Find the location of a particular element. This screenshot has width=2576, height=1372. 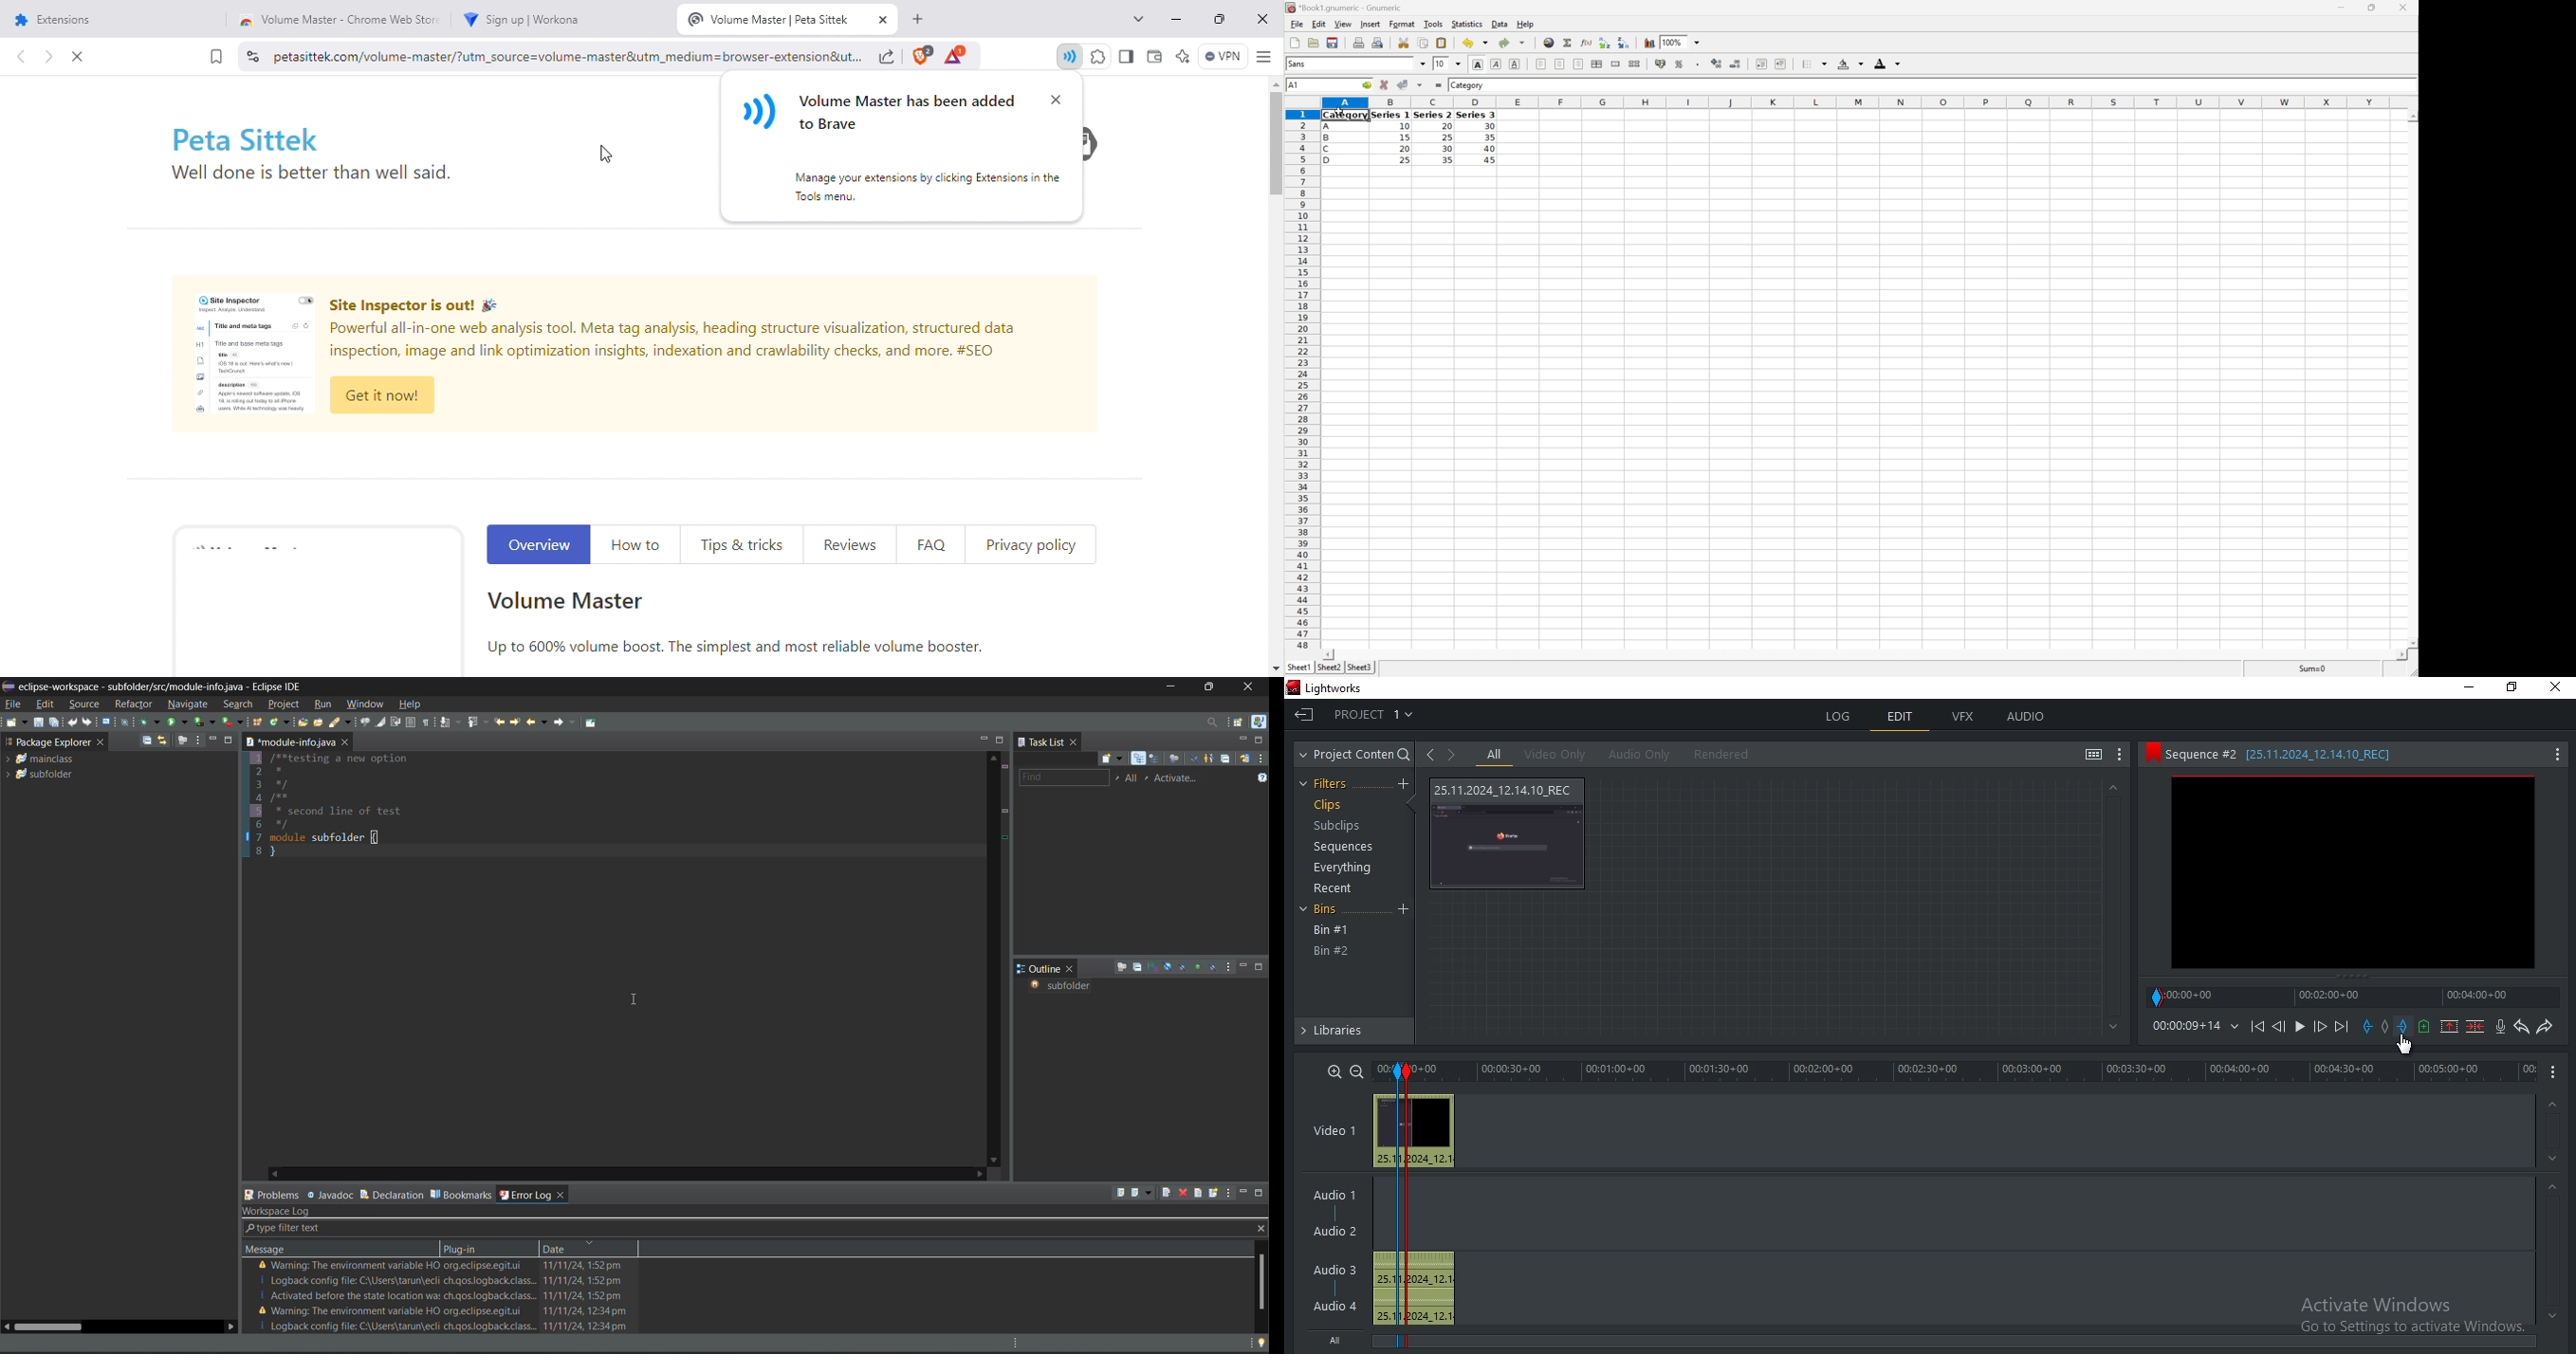

run last tool is located at coordinates (233, 722).